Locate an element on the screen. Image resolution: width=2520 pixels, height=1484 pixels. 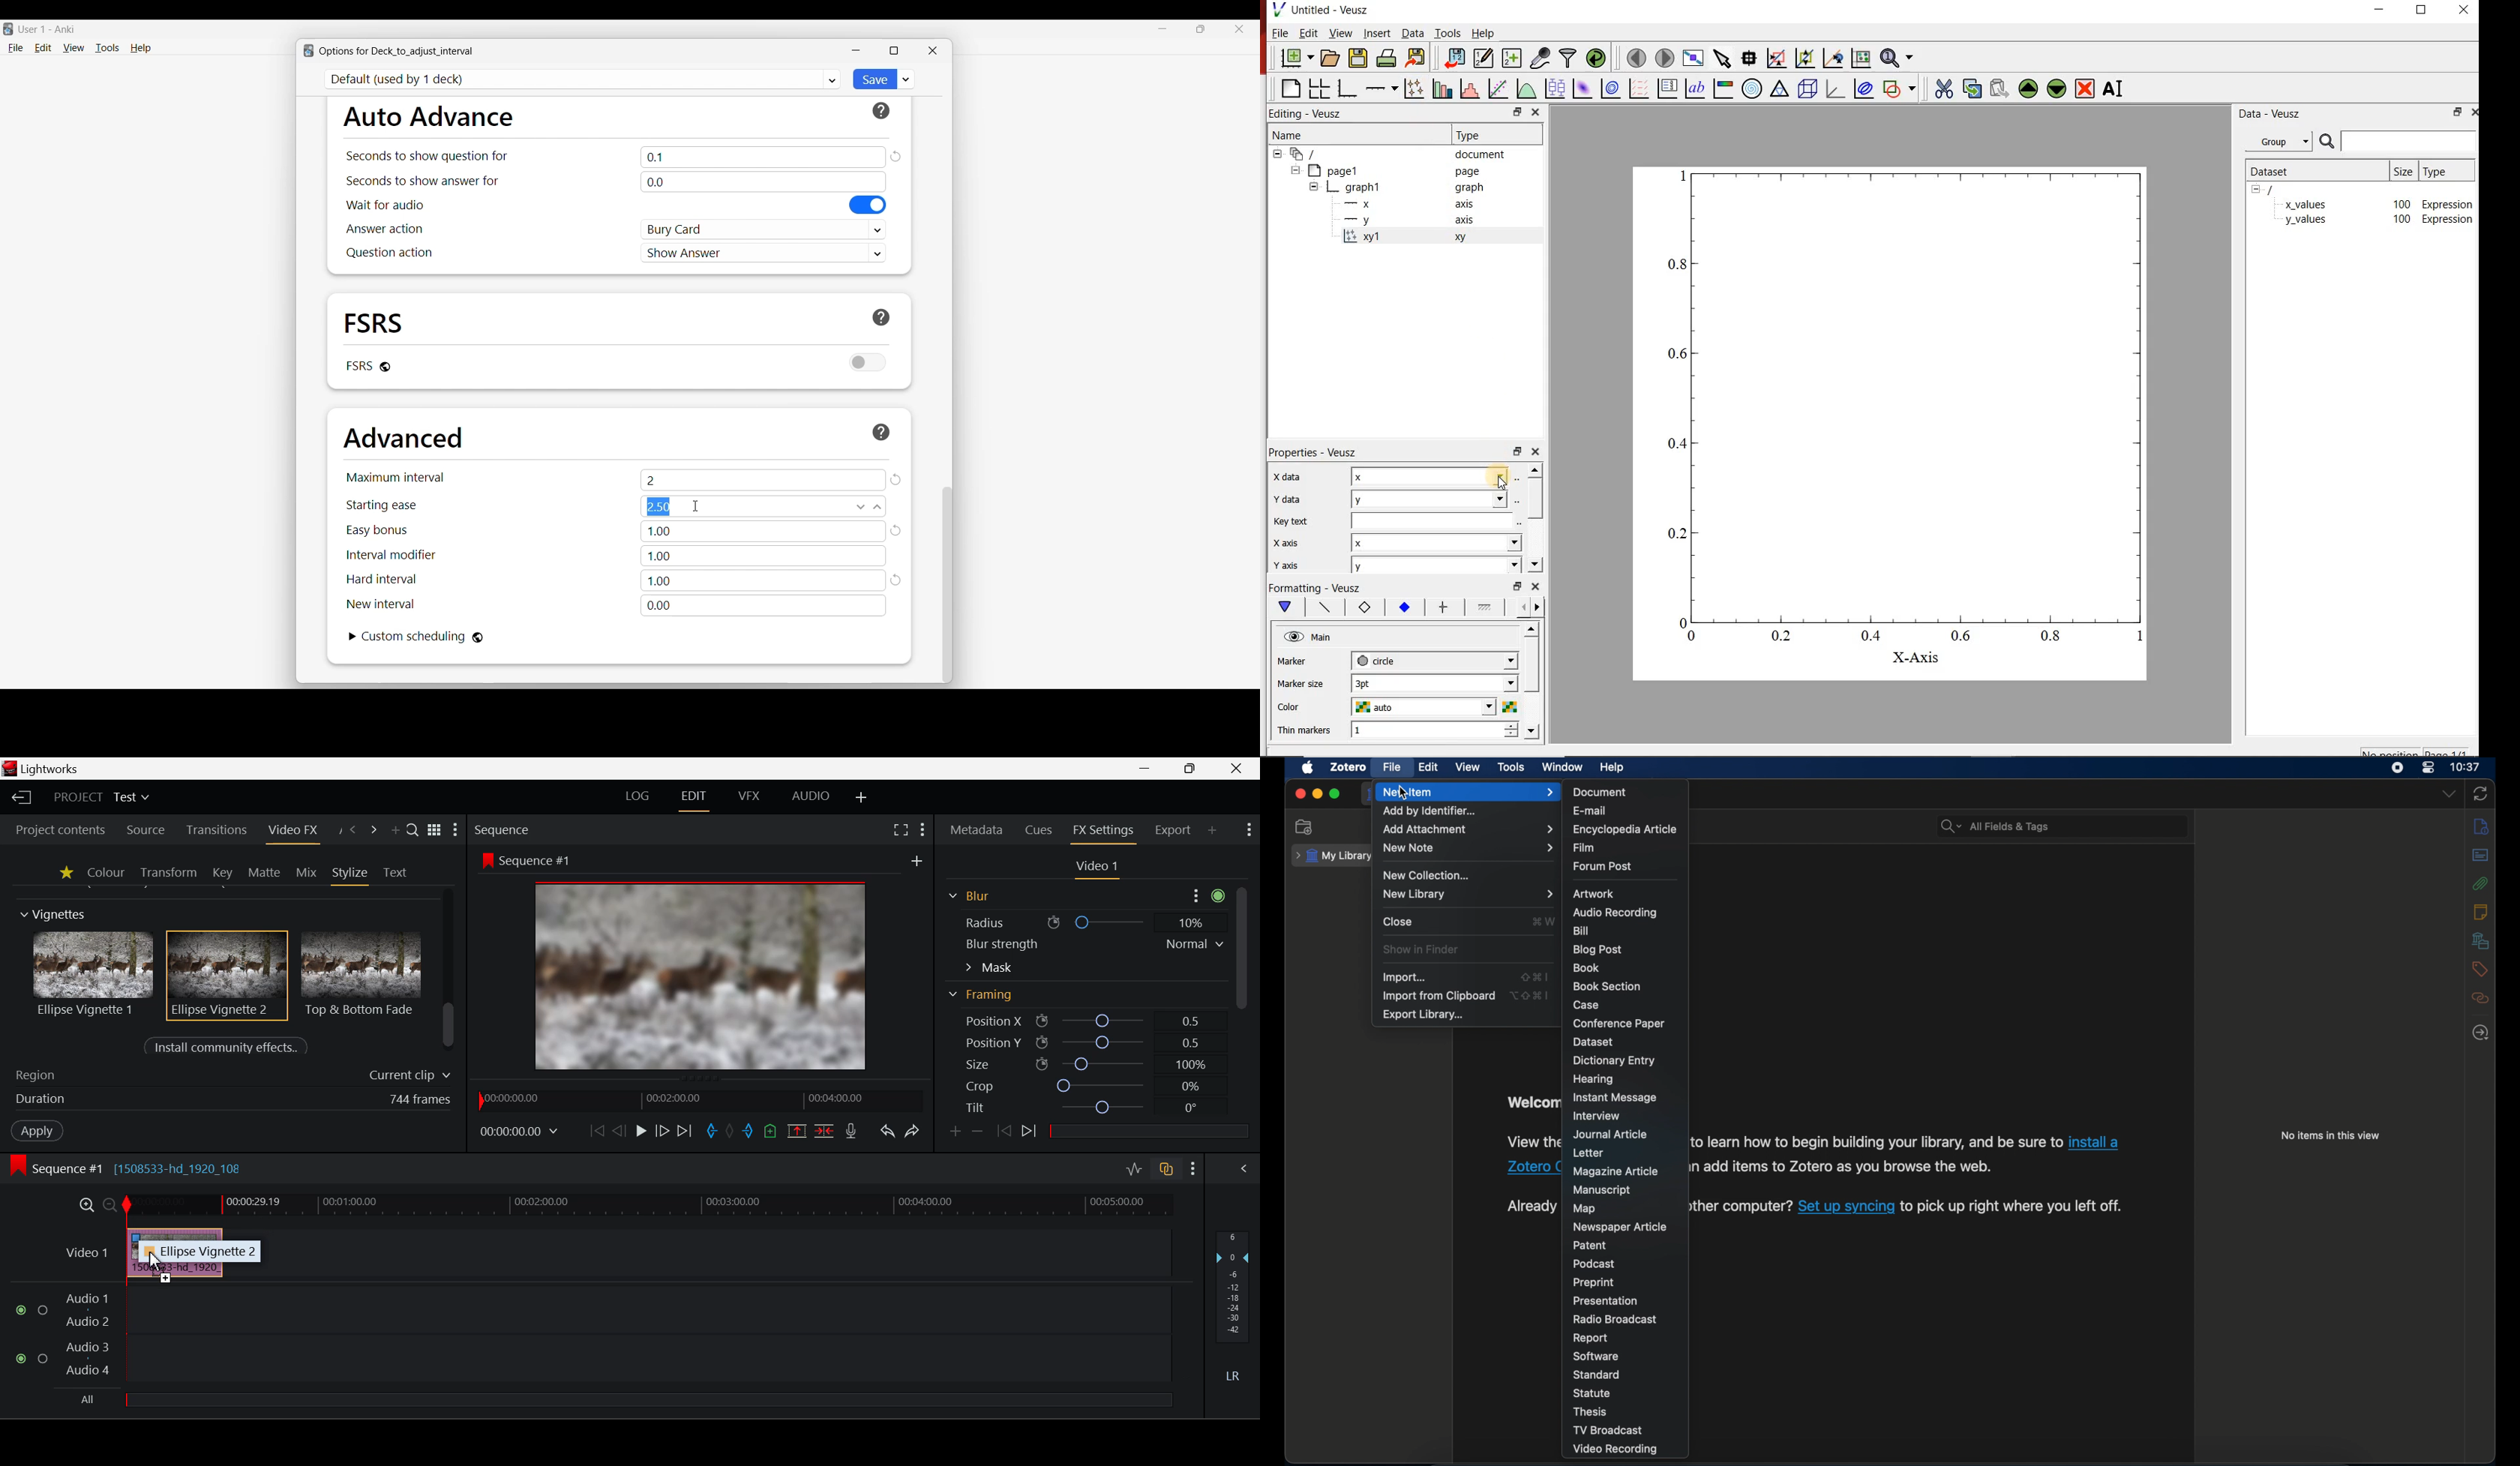
~ Ellipse Vignette 2 is located at coordinates (201, 1252).